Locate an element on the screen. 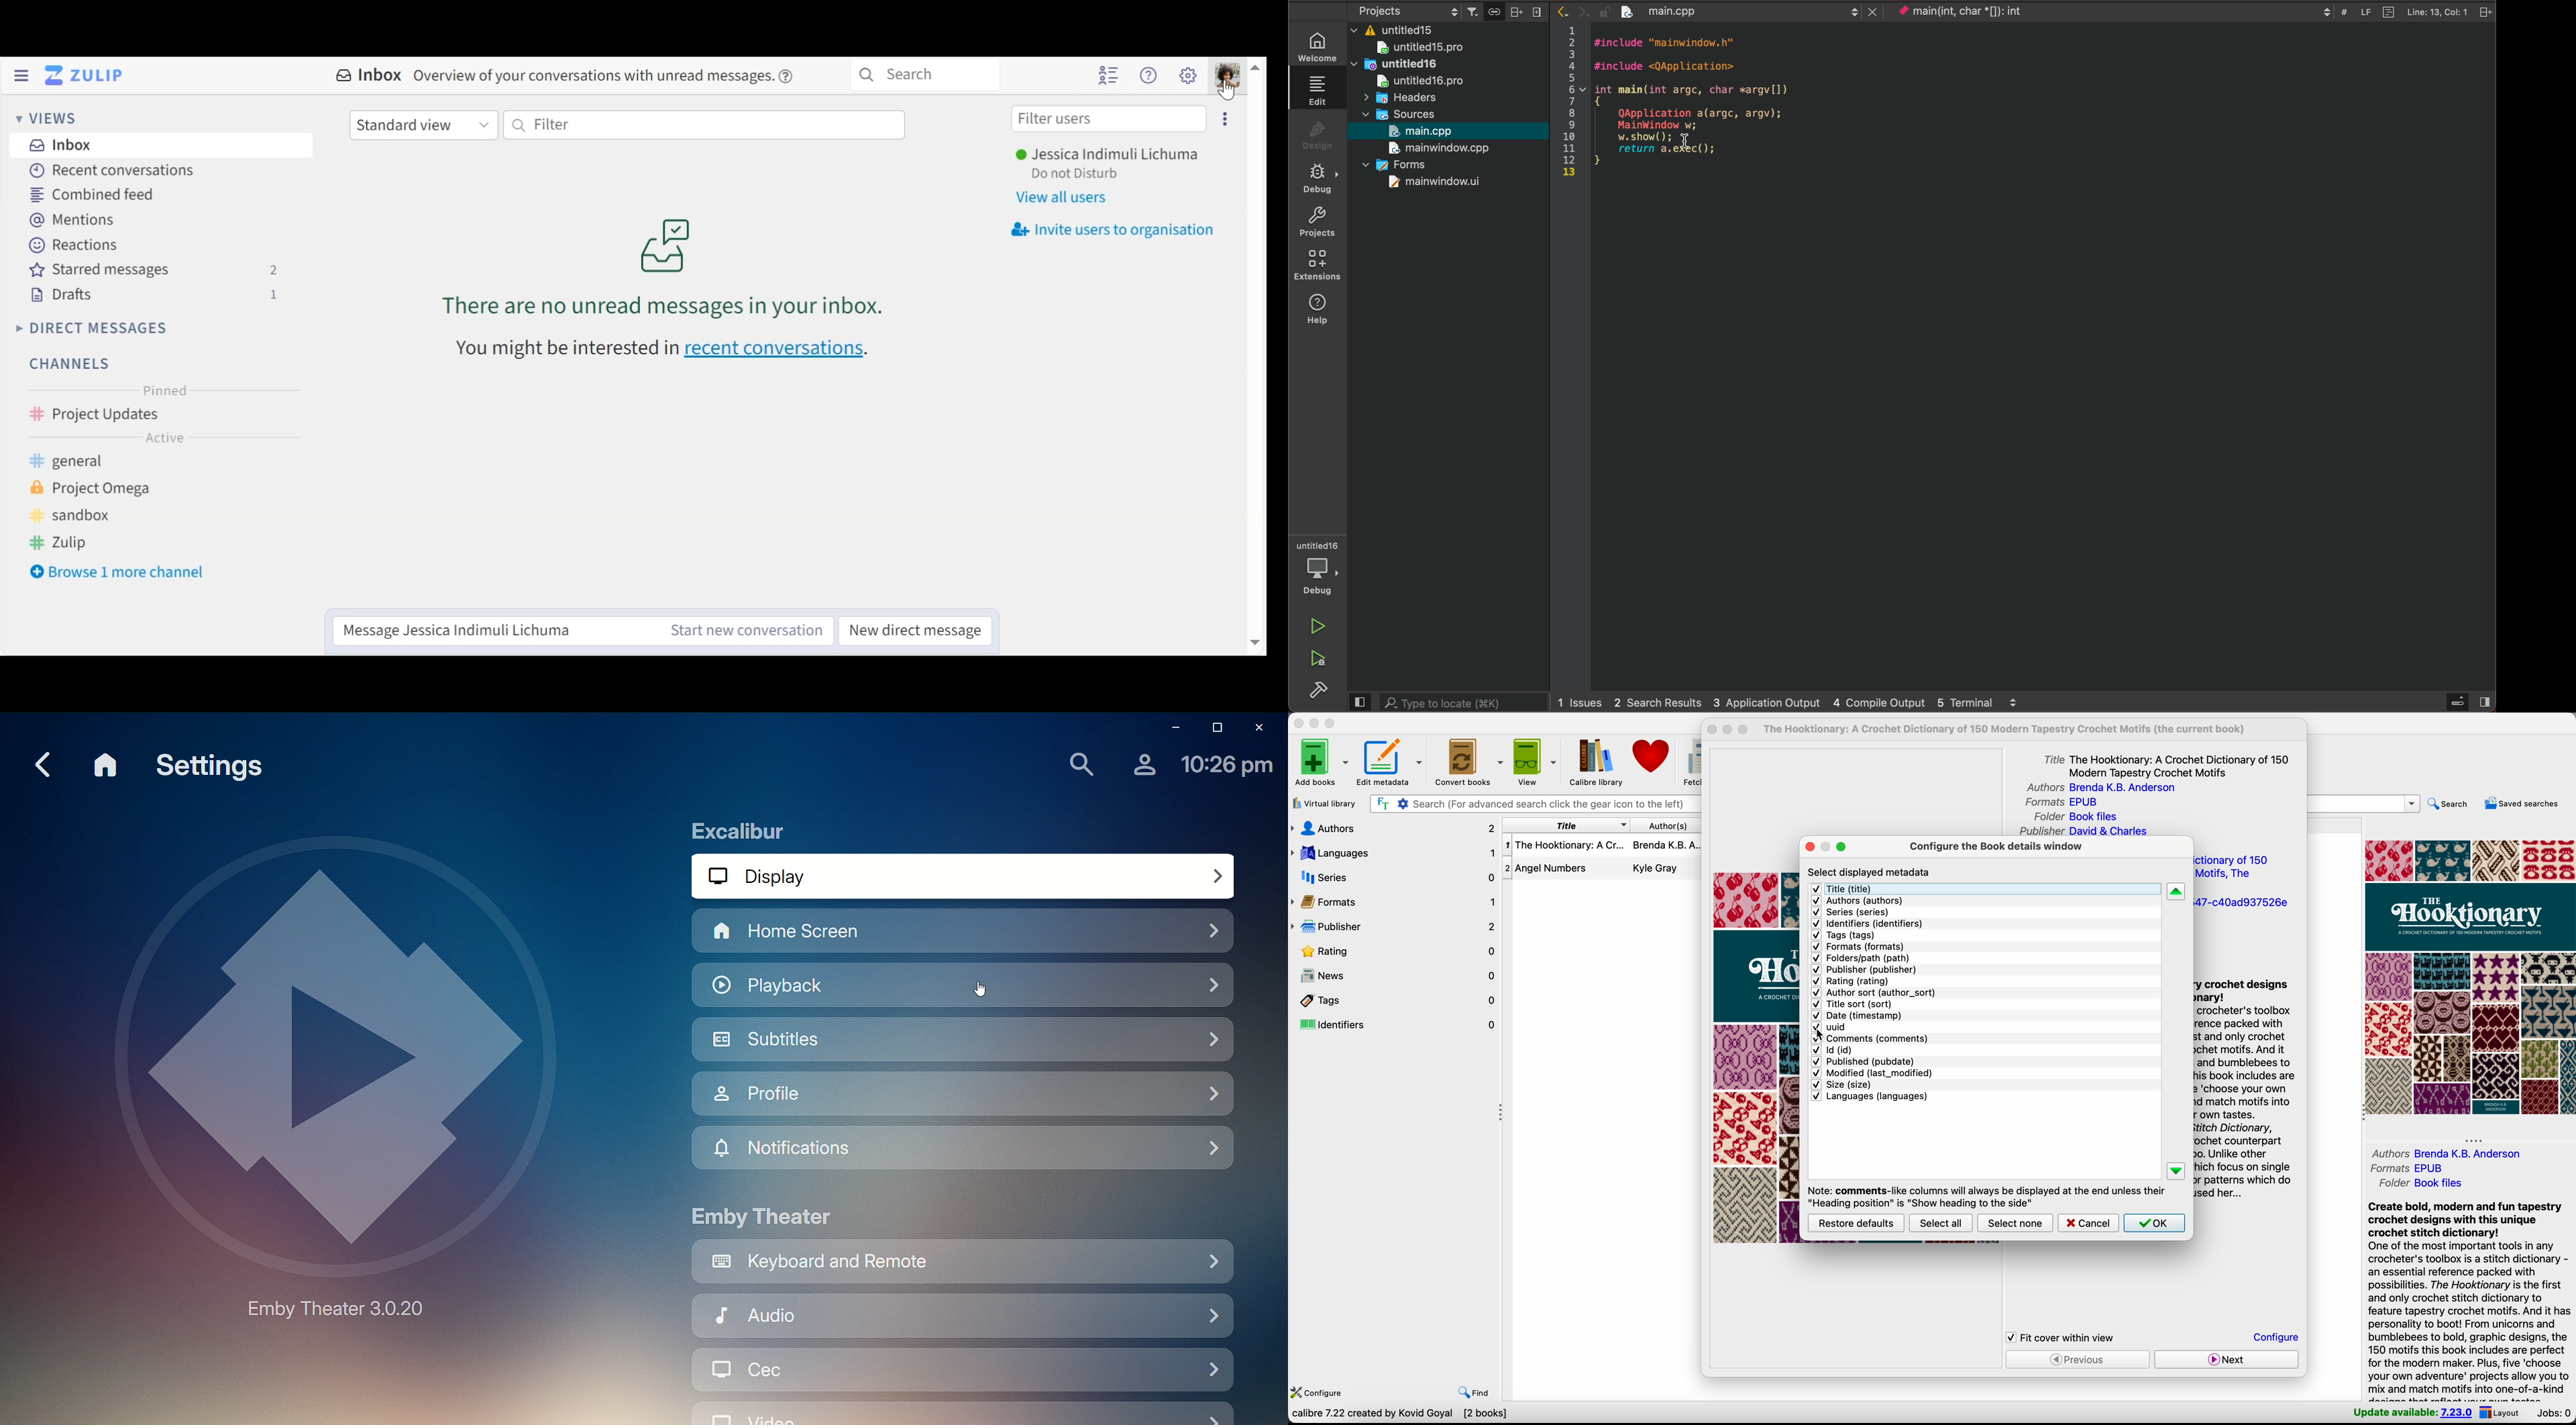 The height and width of the screenshot is (1428, 2576). Filter by text is located at coordinates (706, 125).